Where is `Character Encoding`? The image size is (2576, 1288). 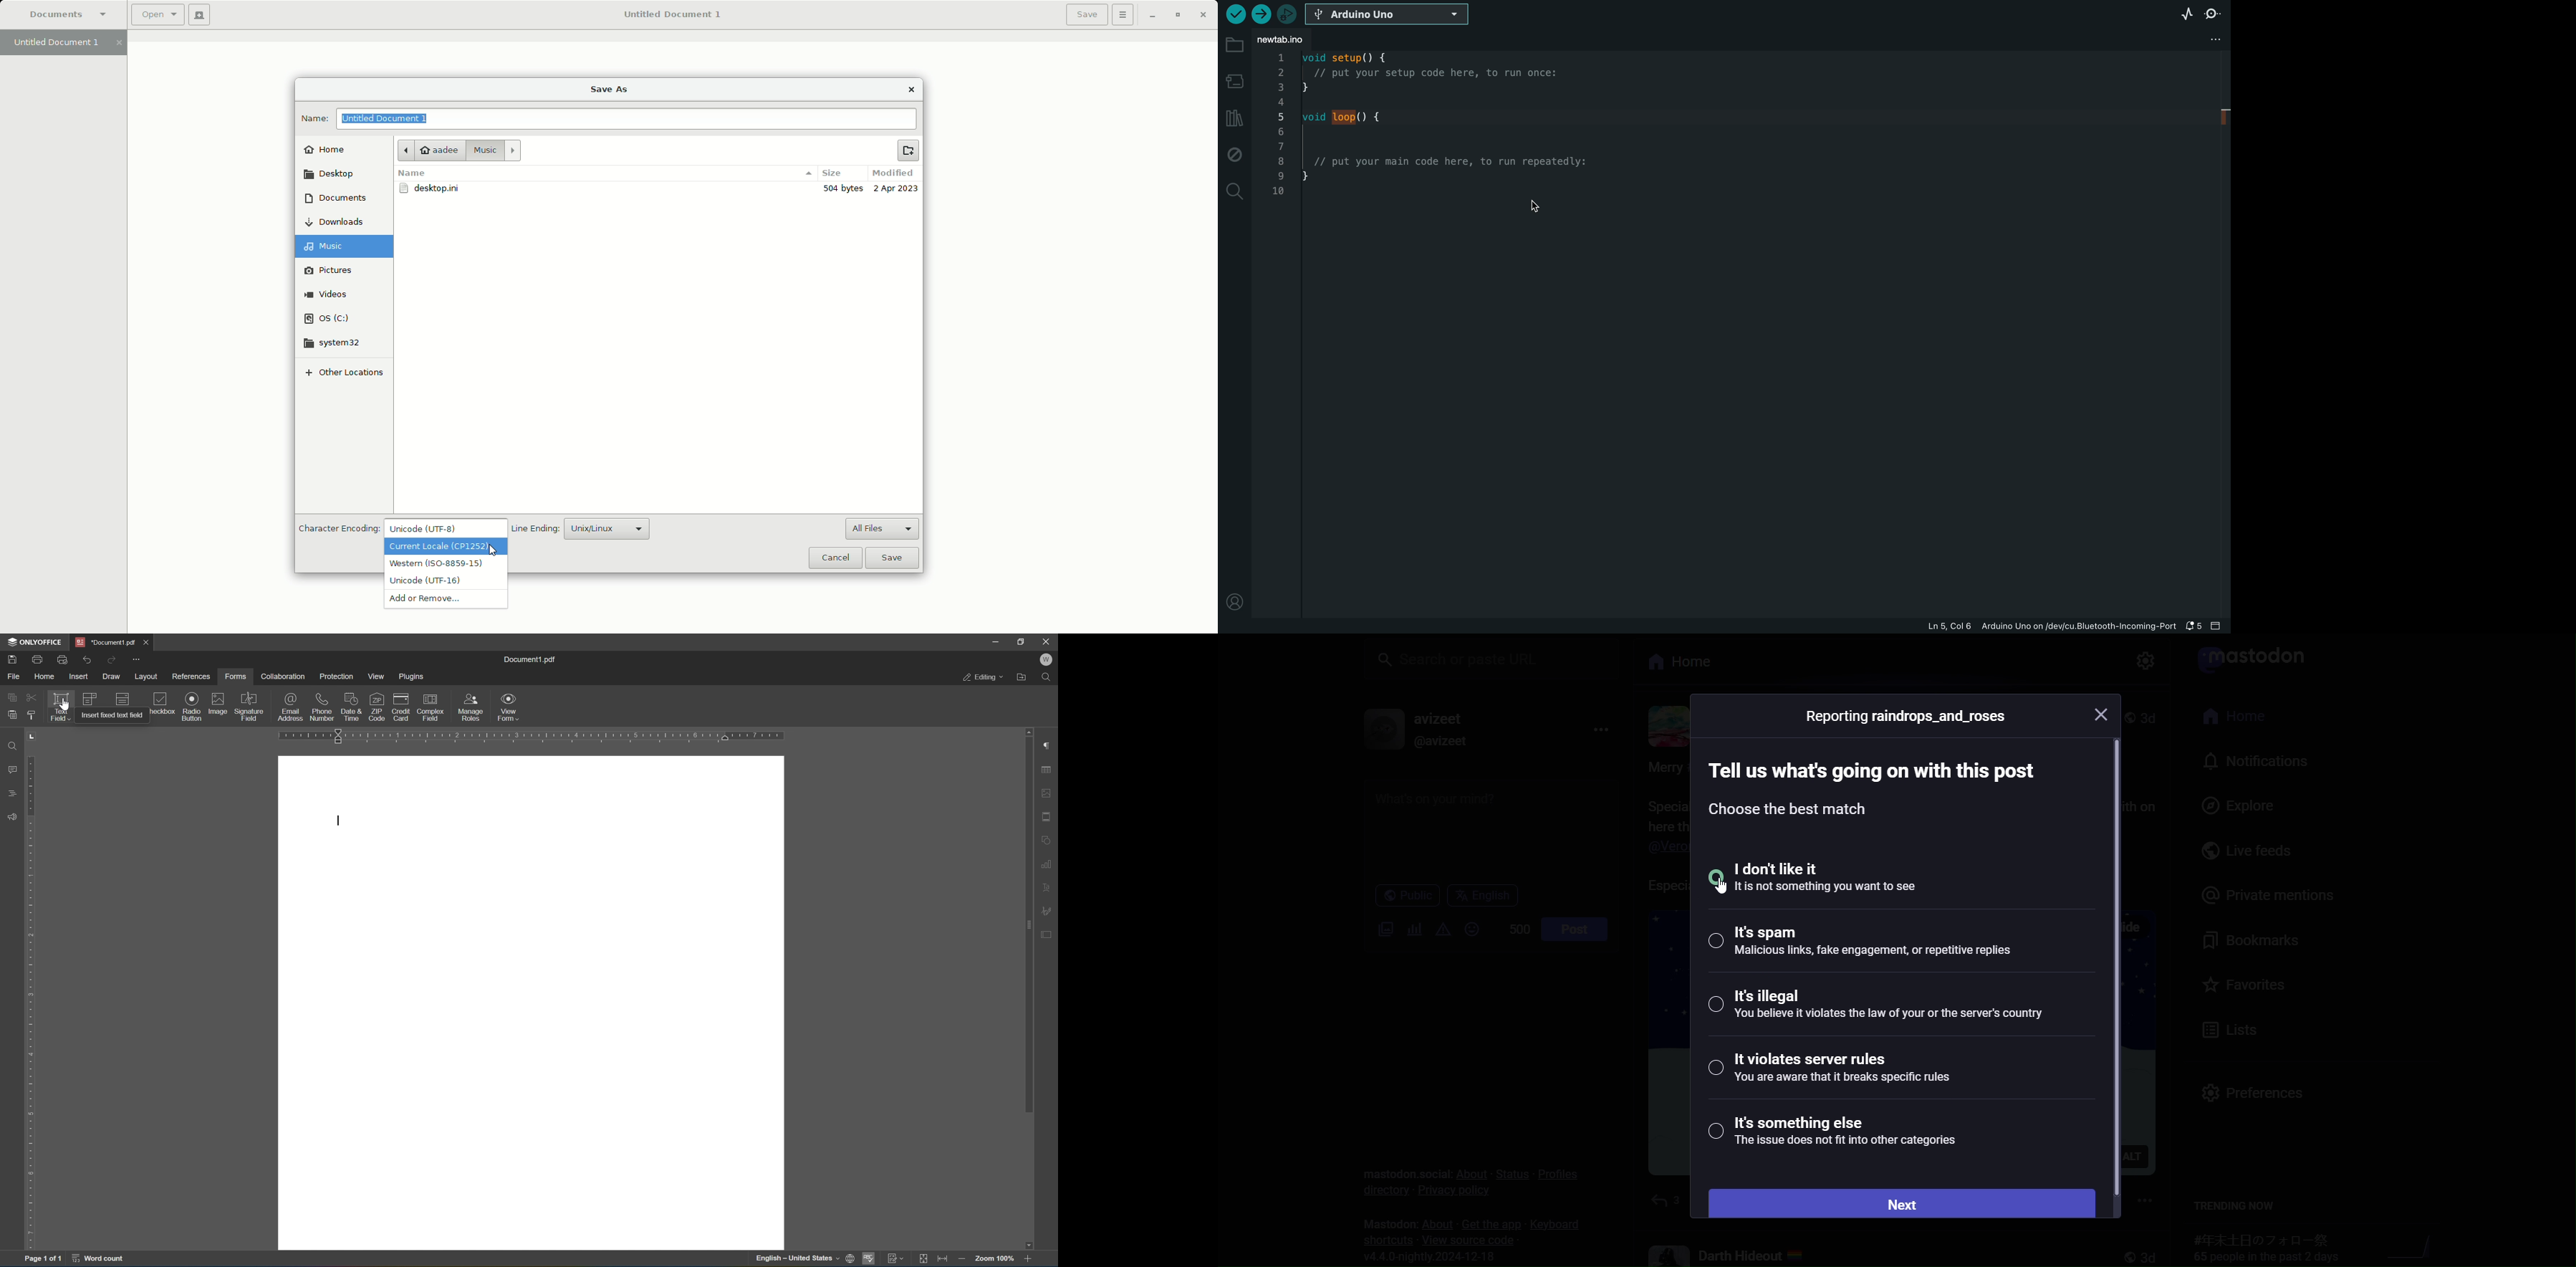 Character Encoding is located at coordinates (339, 529).